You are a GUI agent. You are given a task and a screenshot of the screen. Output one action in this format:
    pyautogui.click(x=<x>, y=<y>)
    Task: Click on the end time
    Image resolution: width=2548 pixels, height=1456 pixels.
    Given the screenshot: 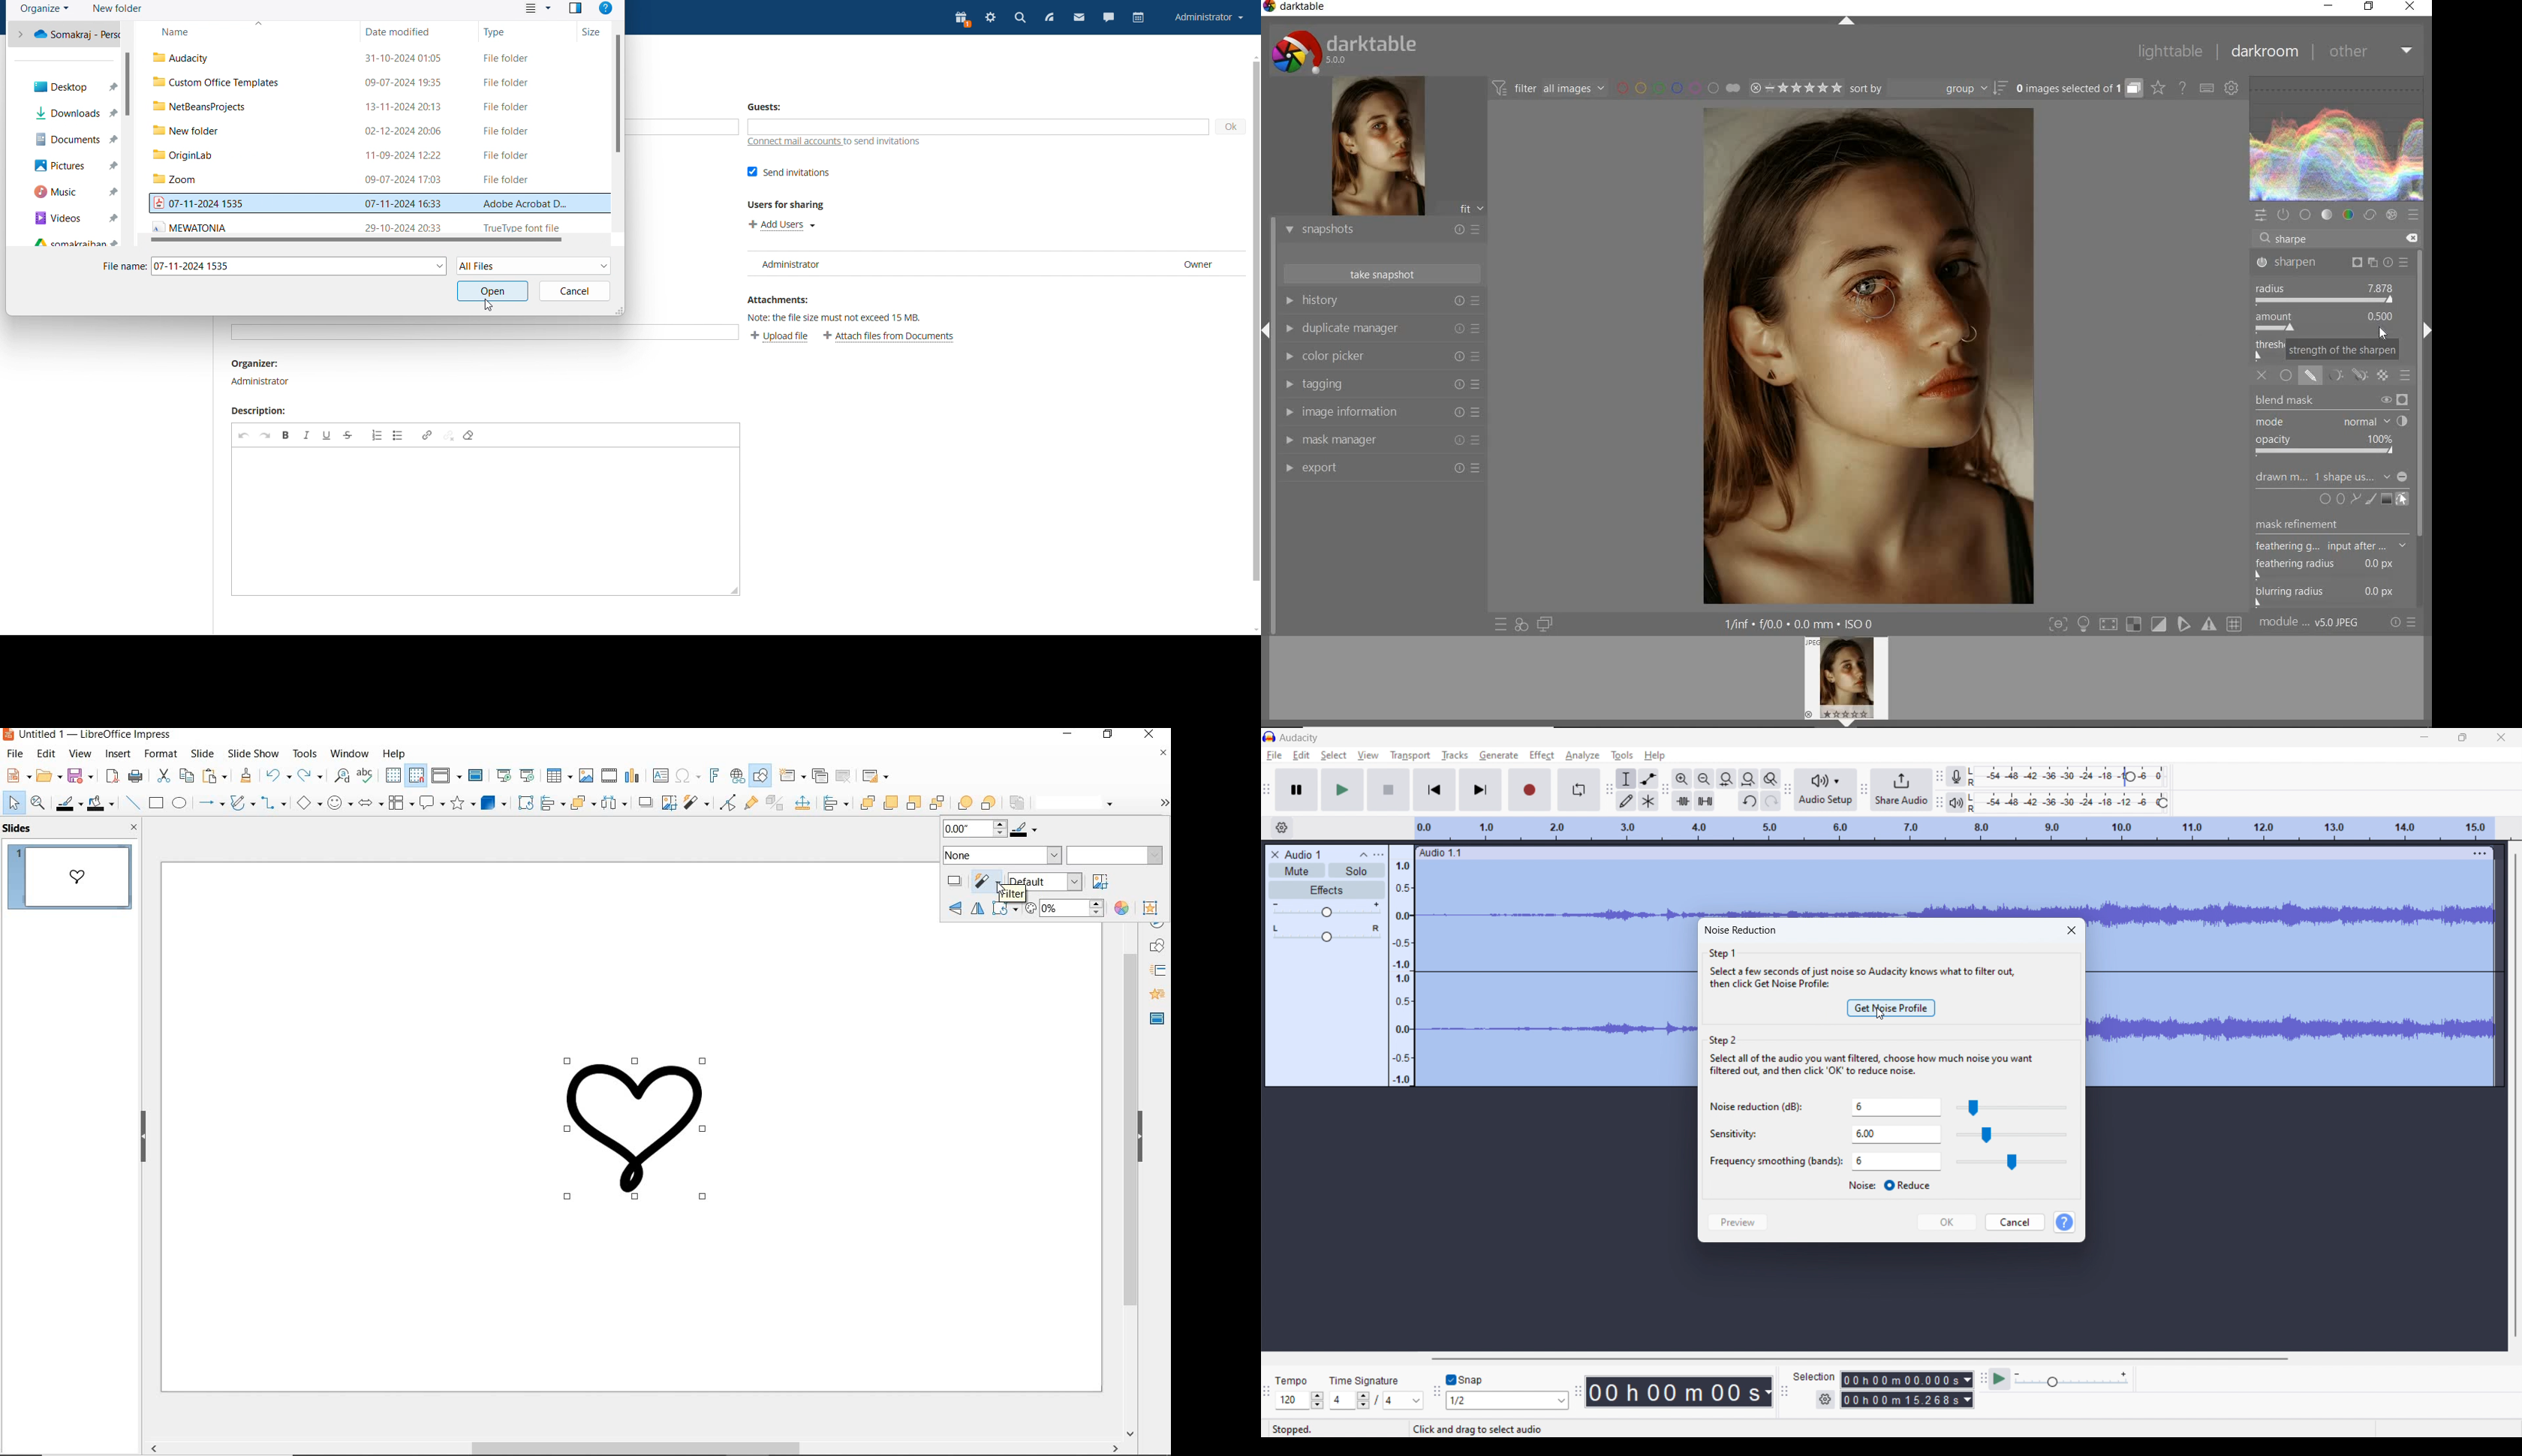 What is the action you would take?
    pyautogui.click(x=1907, y=1399)
    